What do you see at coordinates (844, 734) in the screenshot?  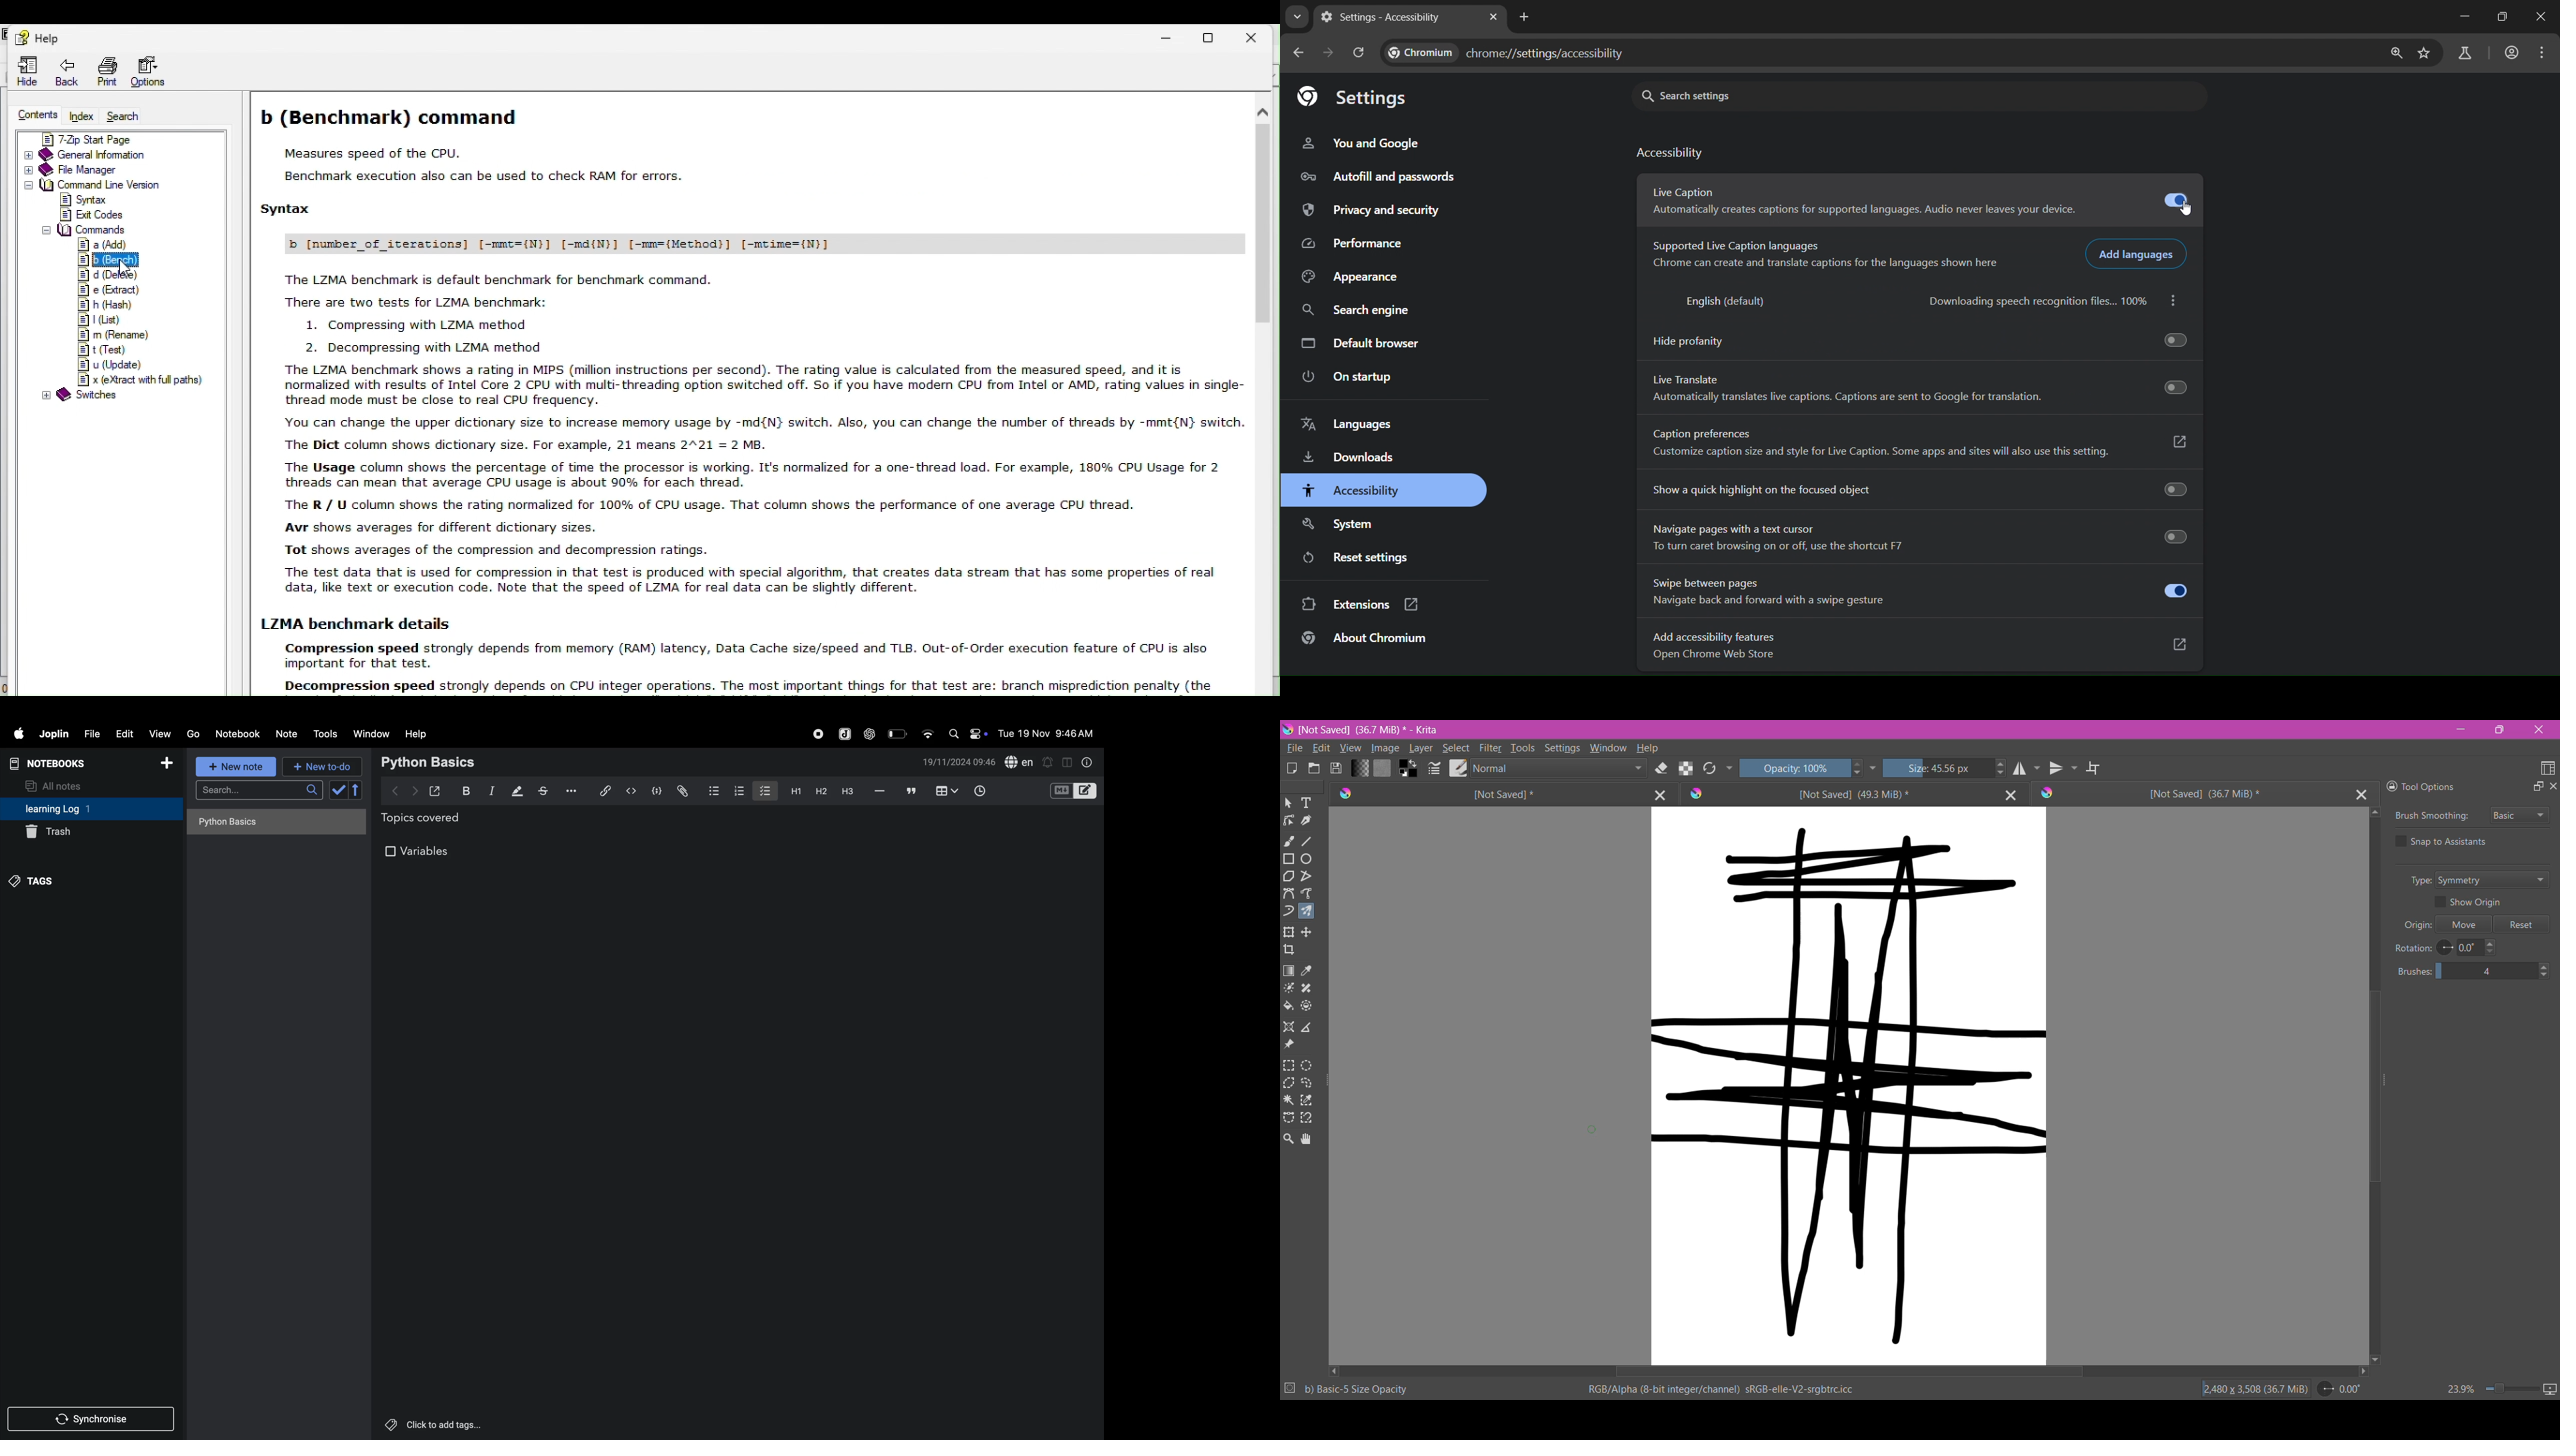 I see `joplin` at bounding box center [844, 734].